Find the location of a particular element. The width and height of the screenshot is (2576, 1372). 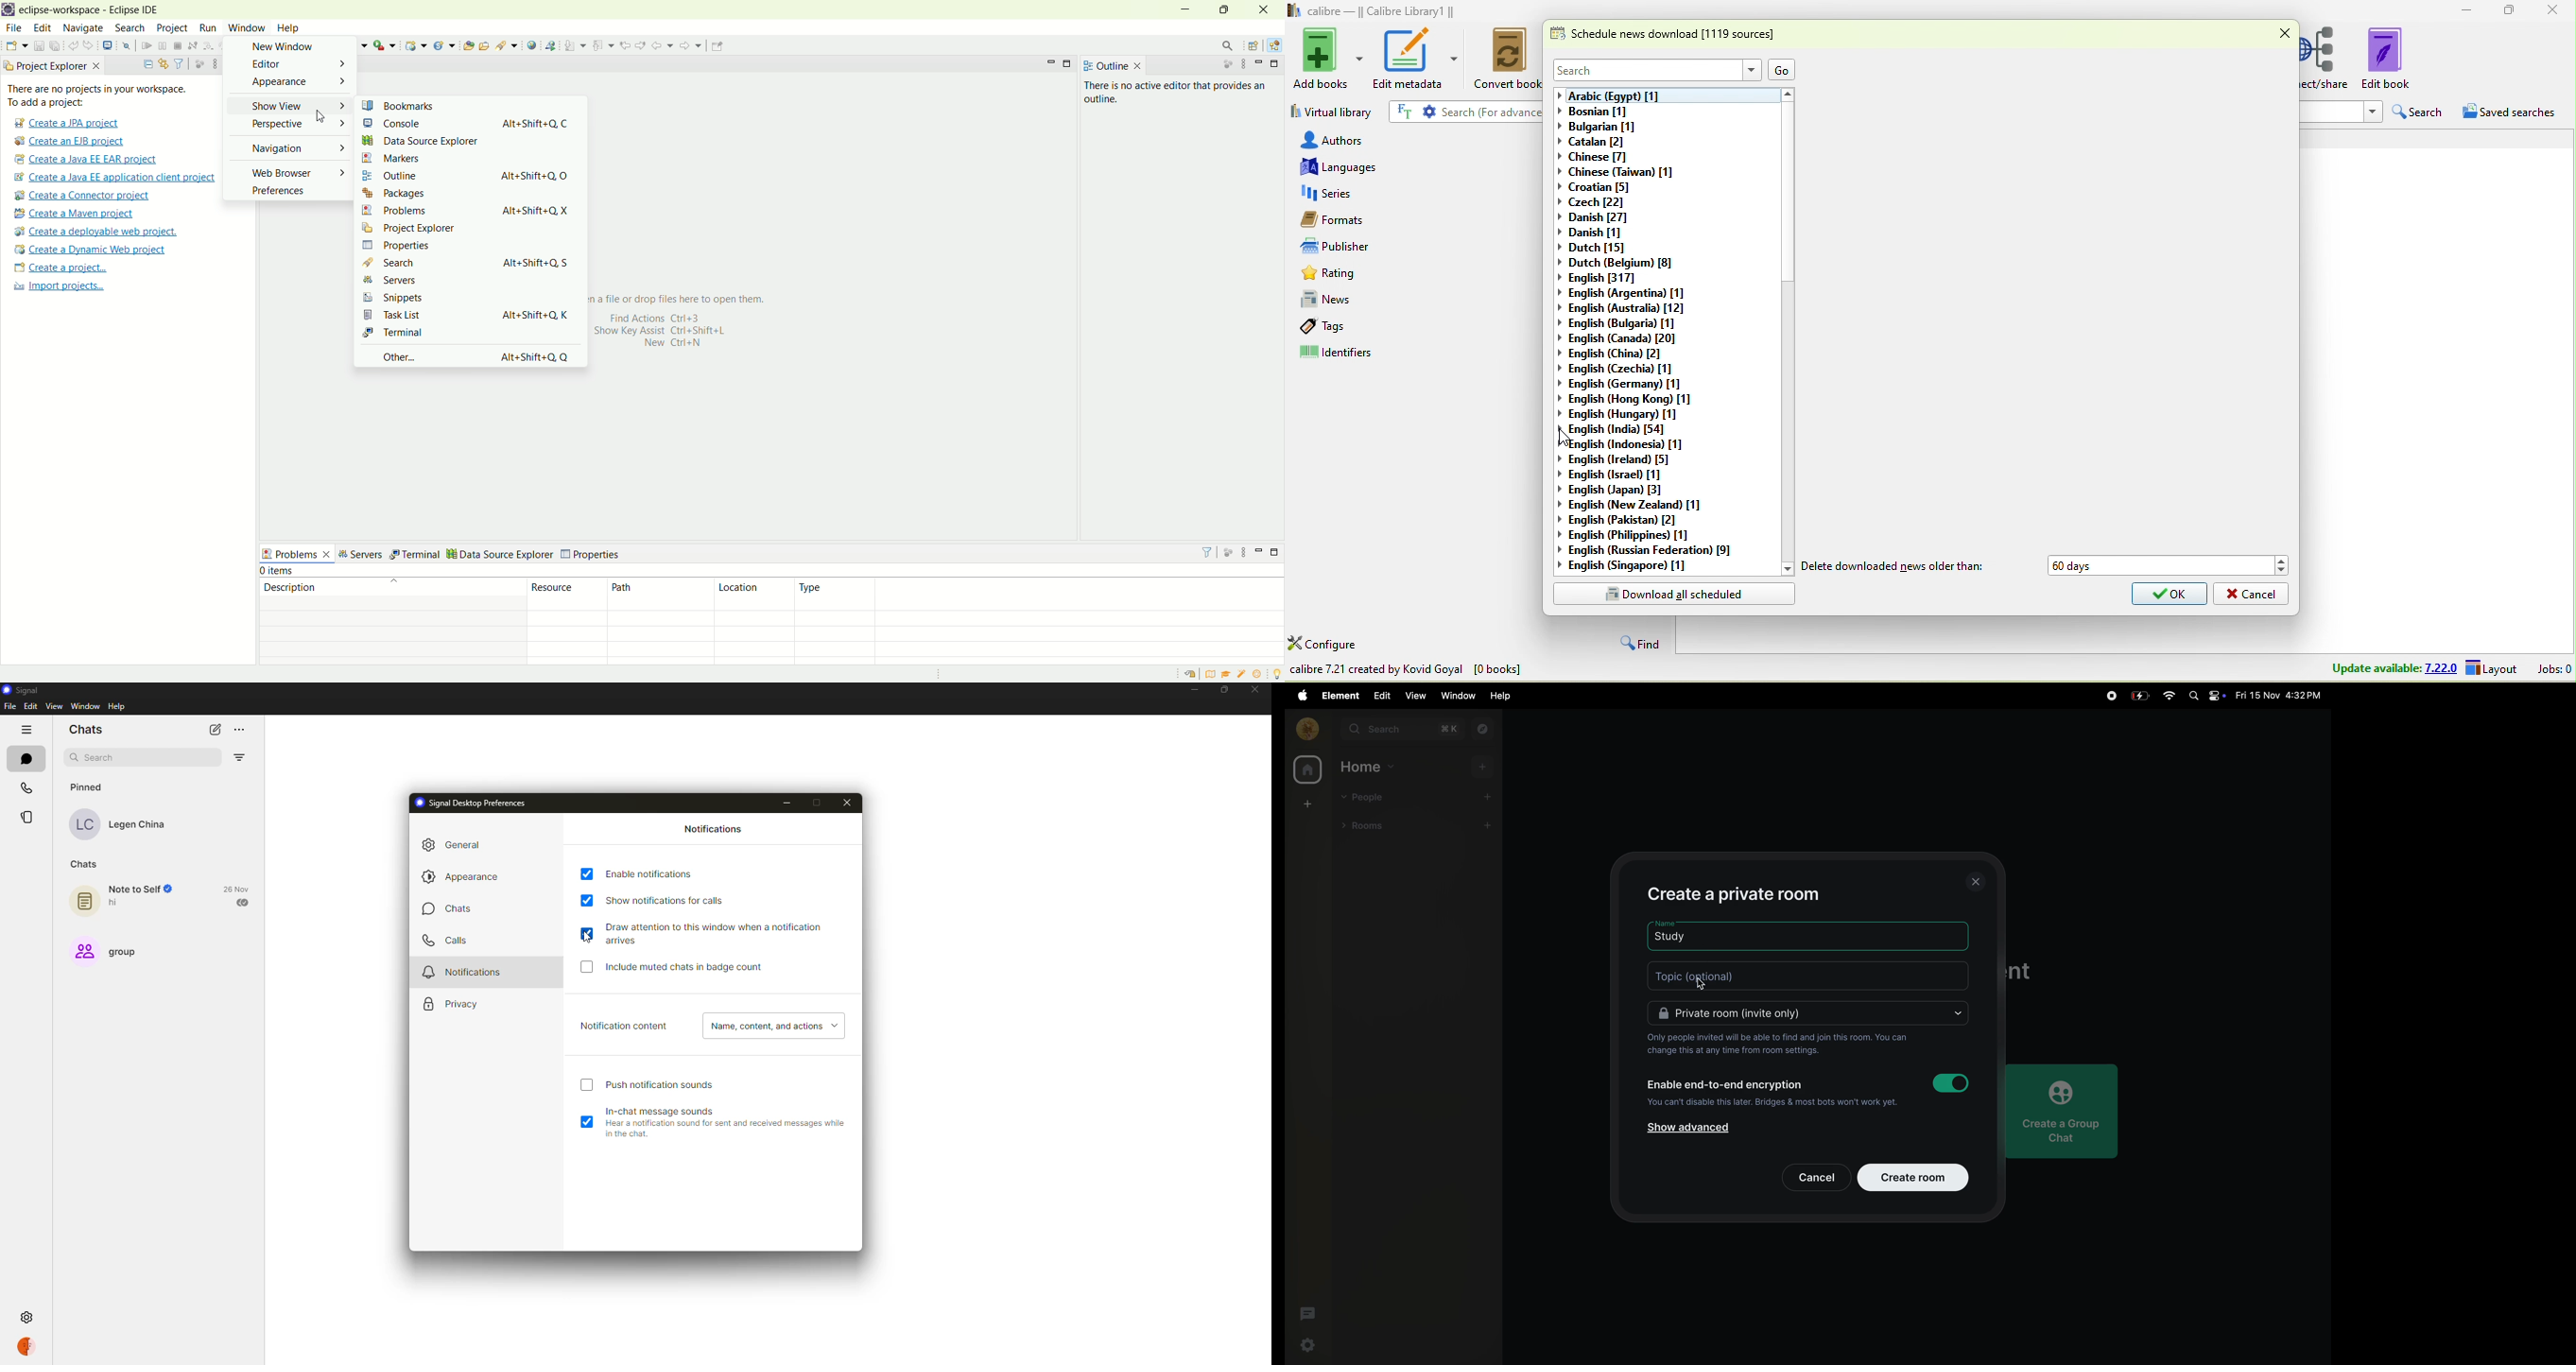

authors is located at coordinates (1417, 138).